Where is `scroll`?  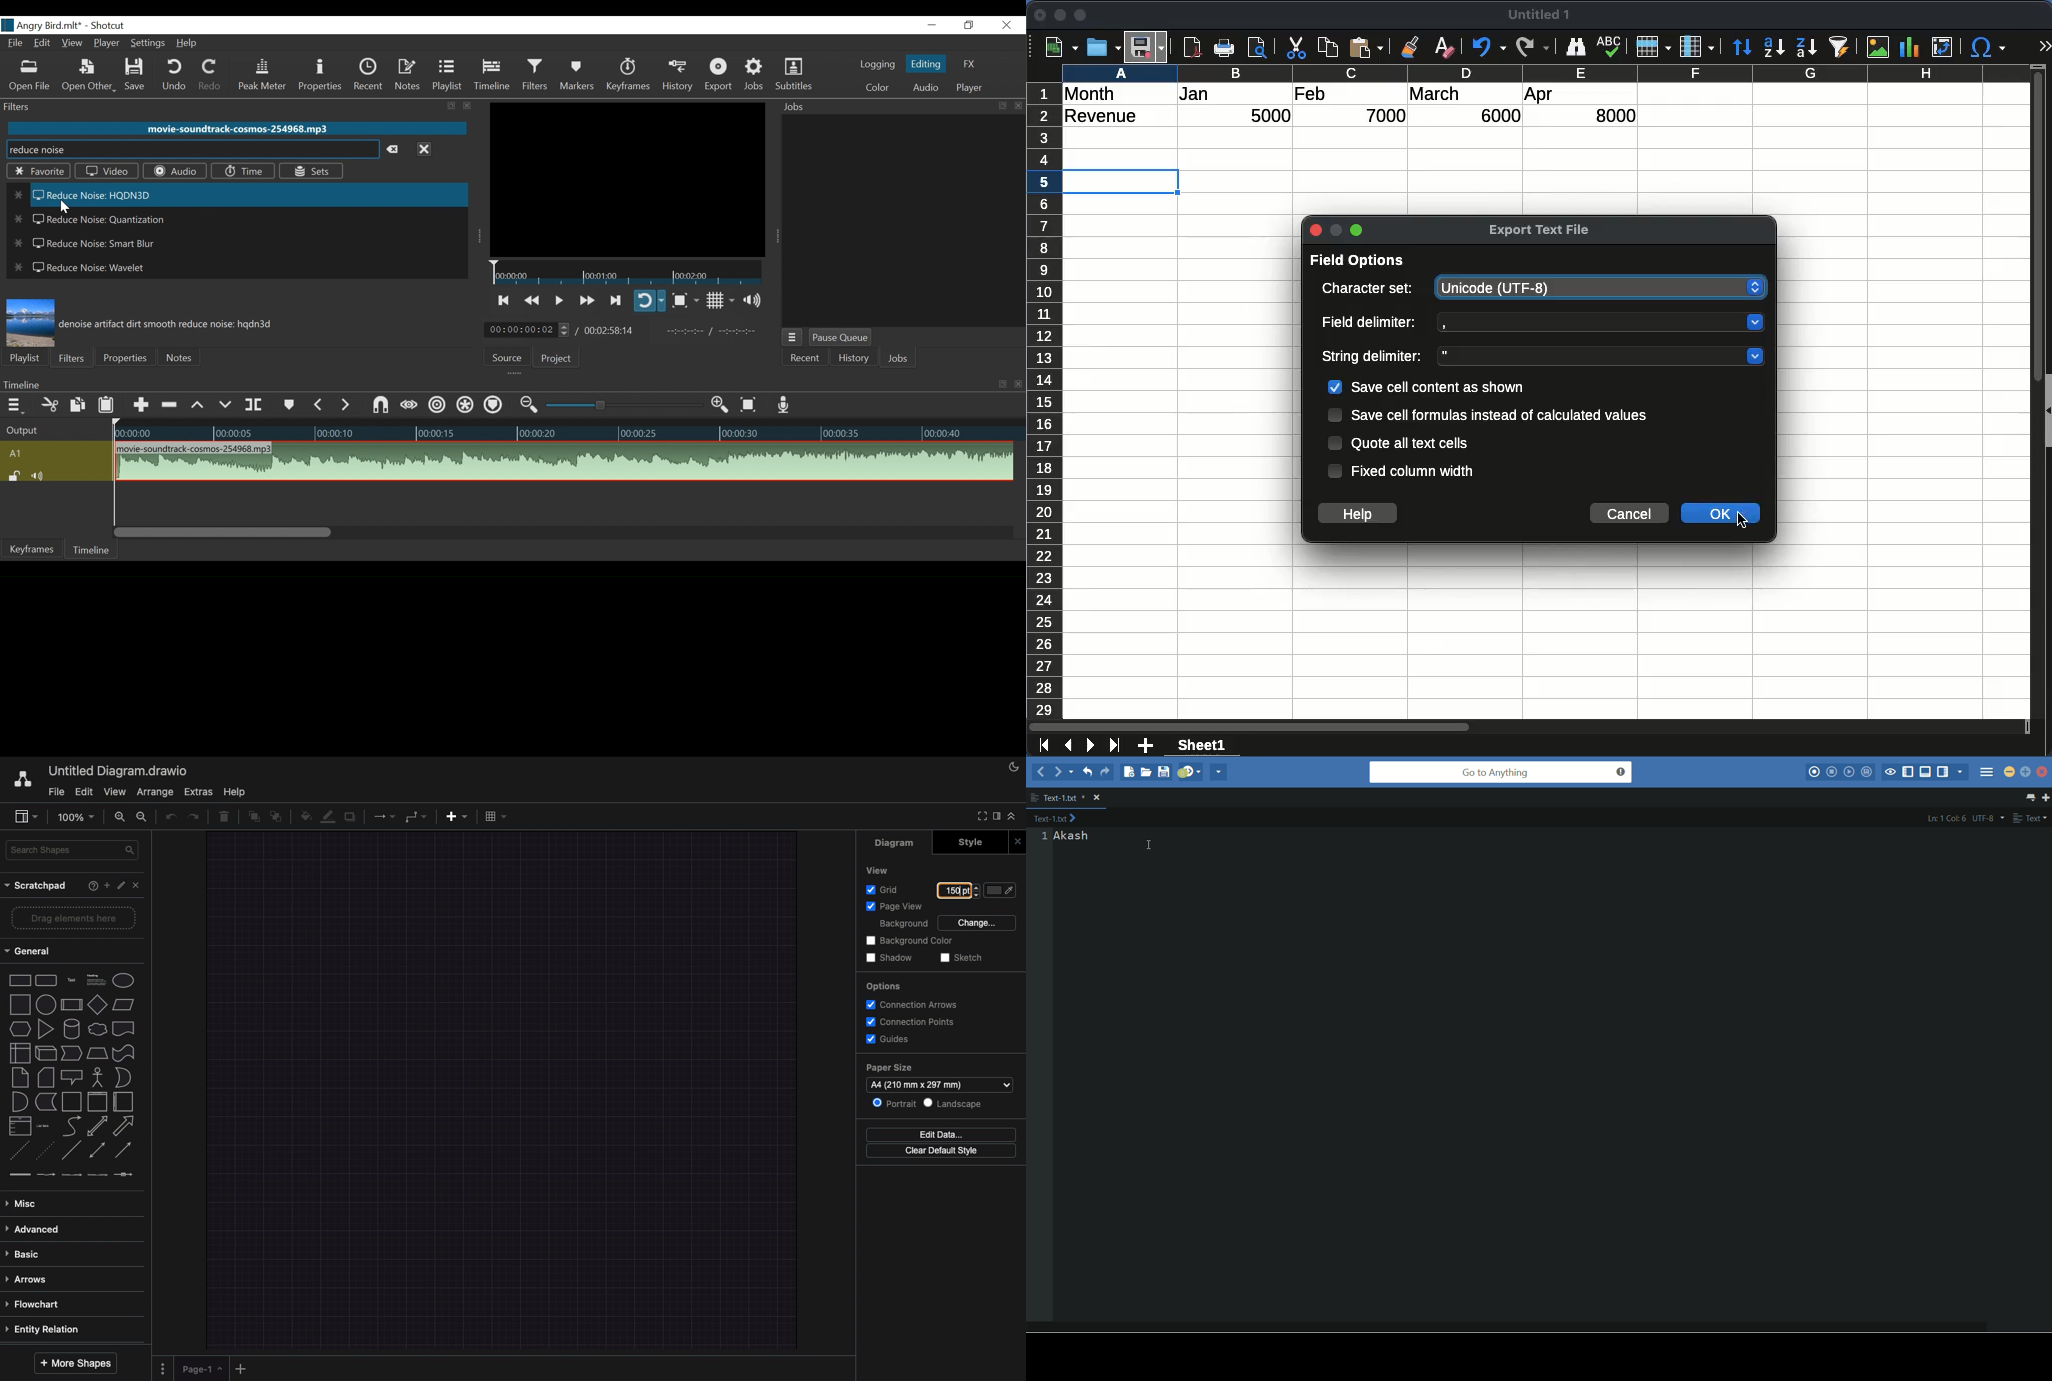 scroll is located at coordinates (2030, 402).